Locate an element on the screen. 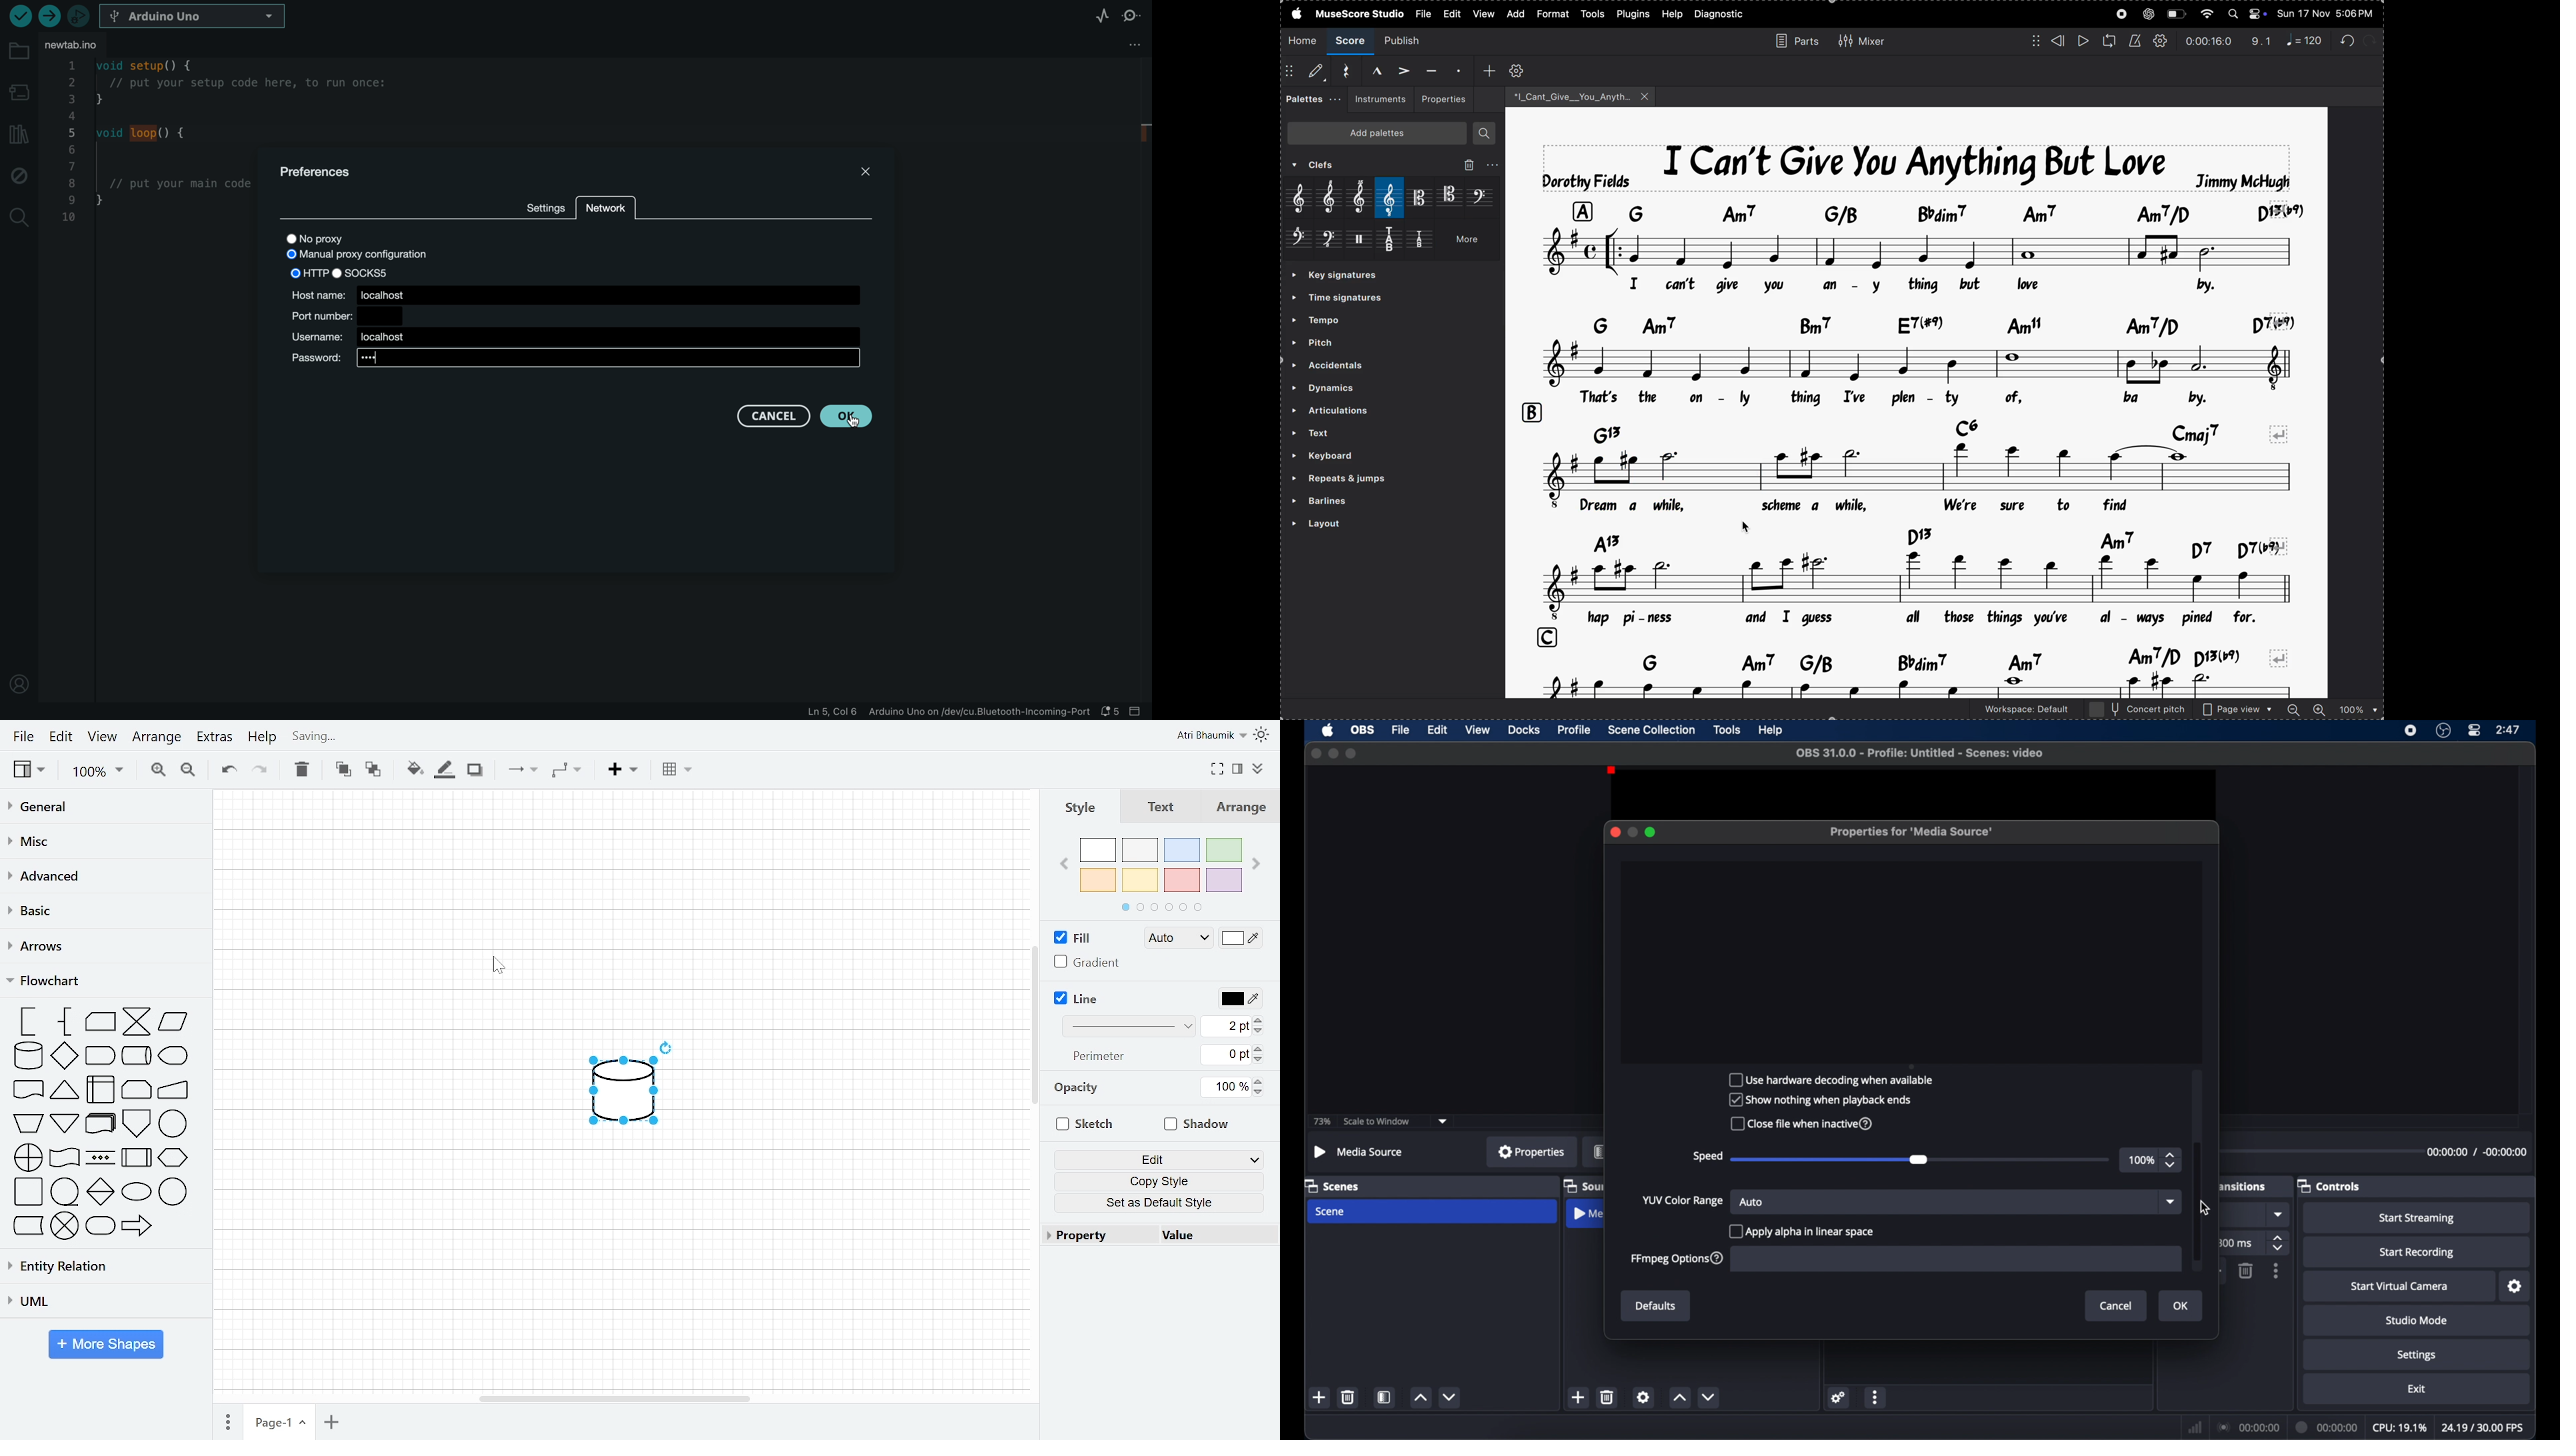 The height and width of the screenshot is (1456, 2576). treble clef  is located at coordinates (1301, 199).